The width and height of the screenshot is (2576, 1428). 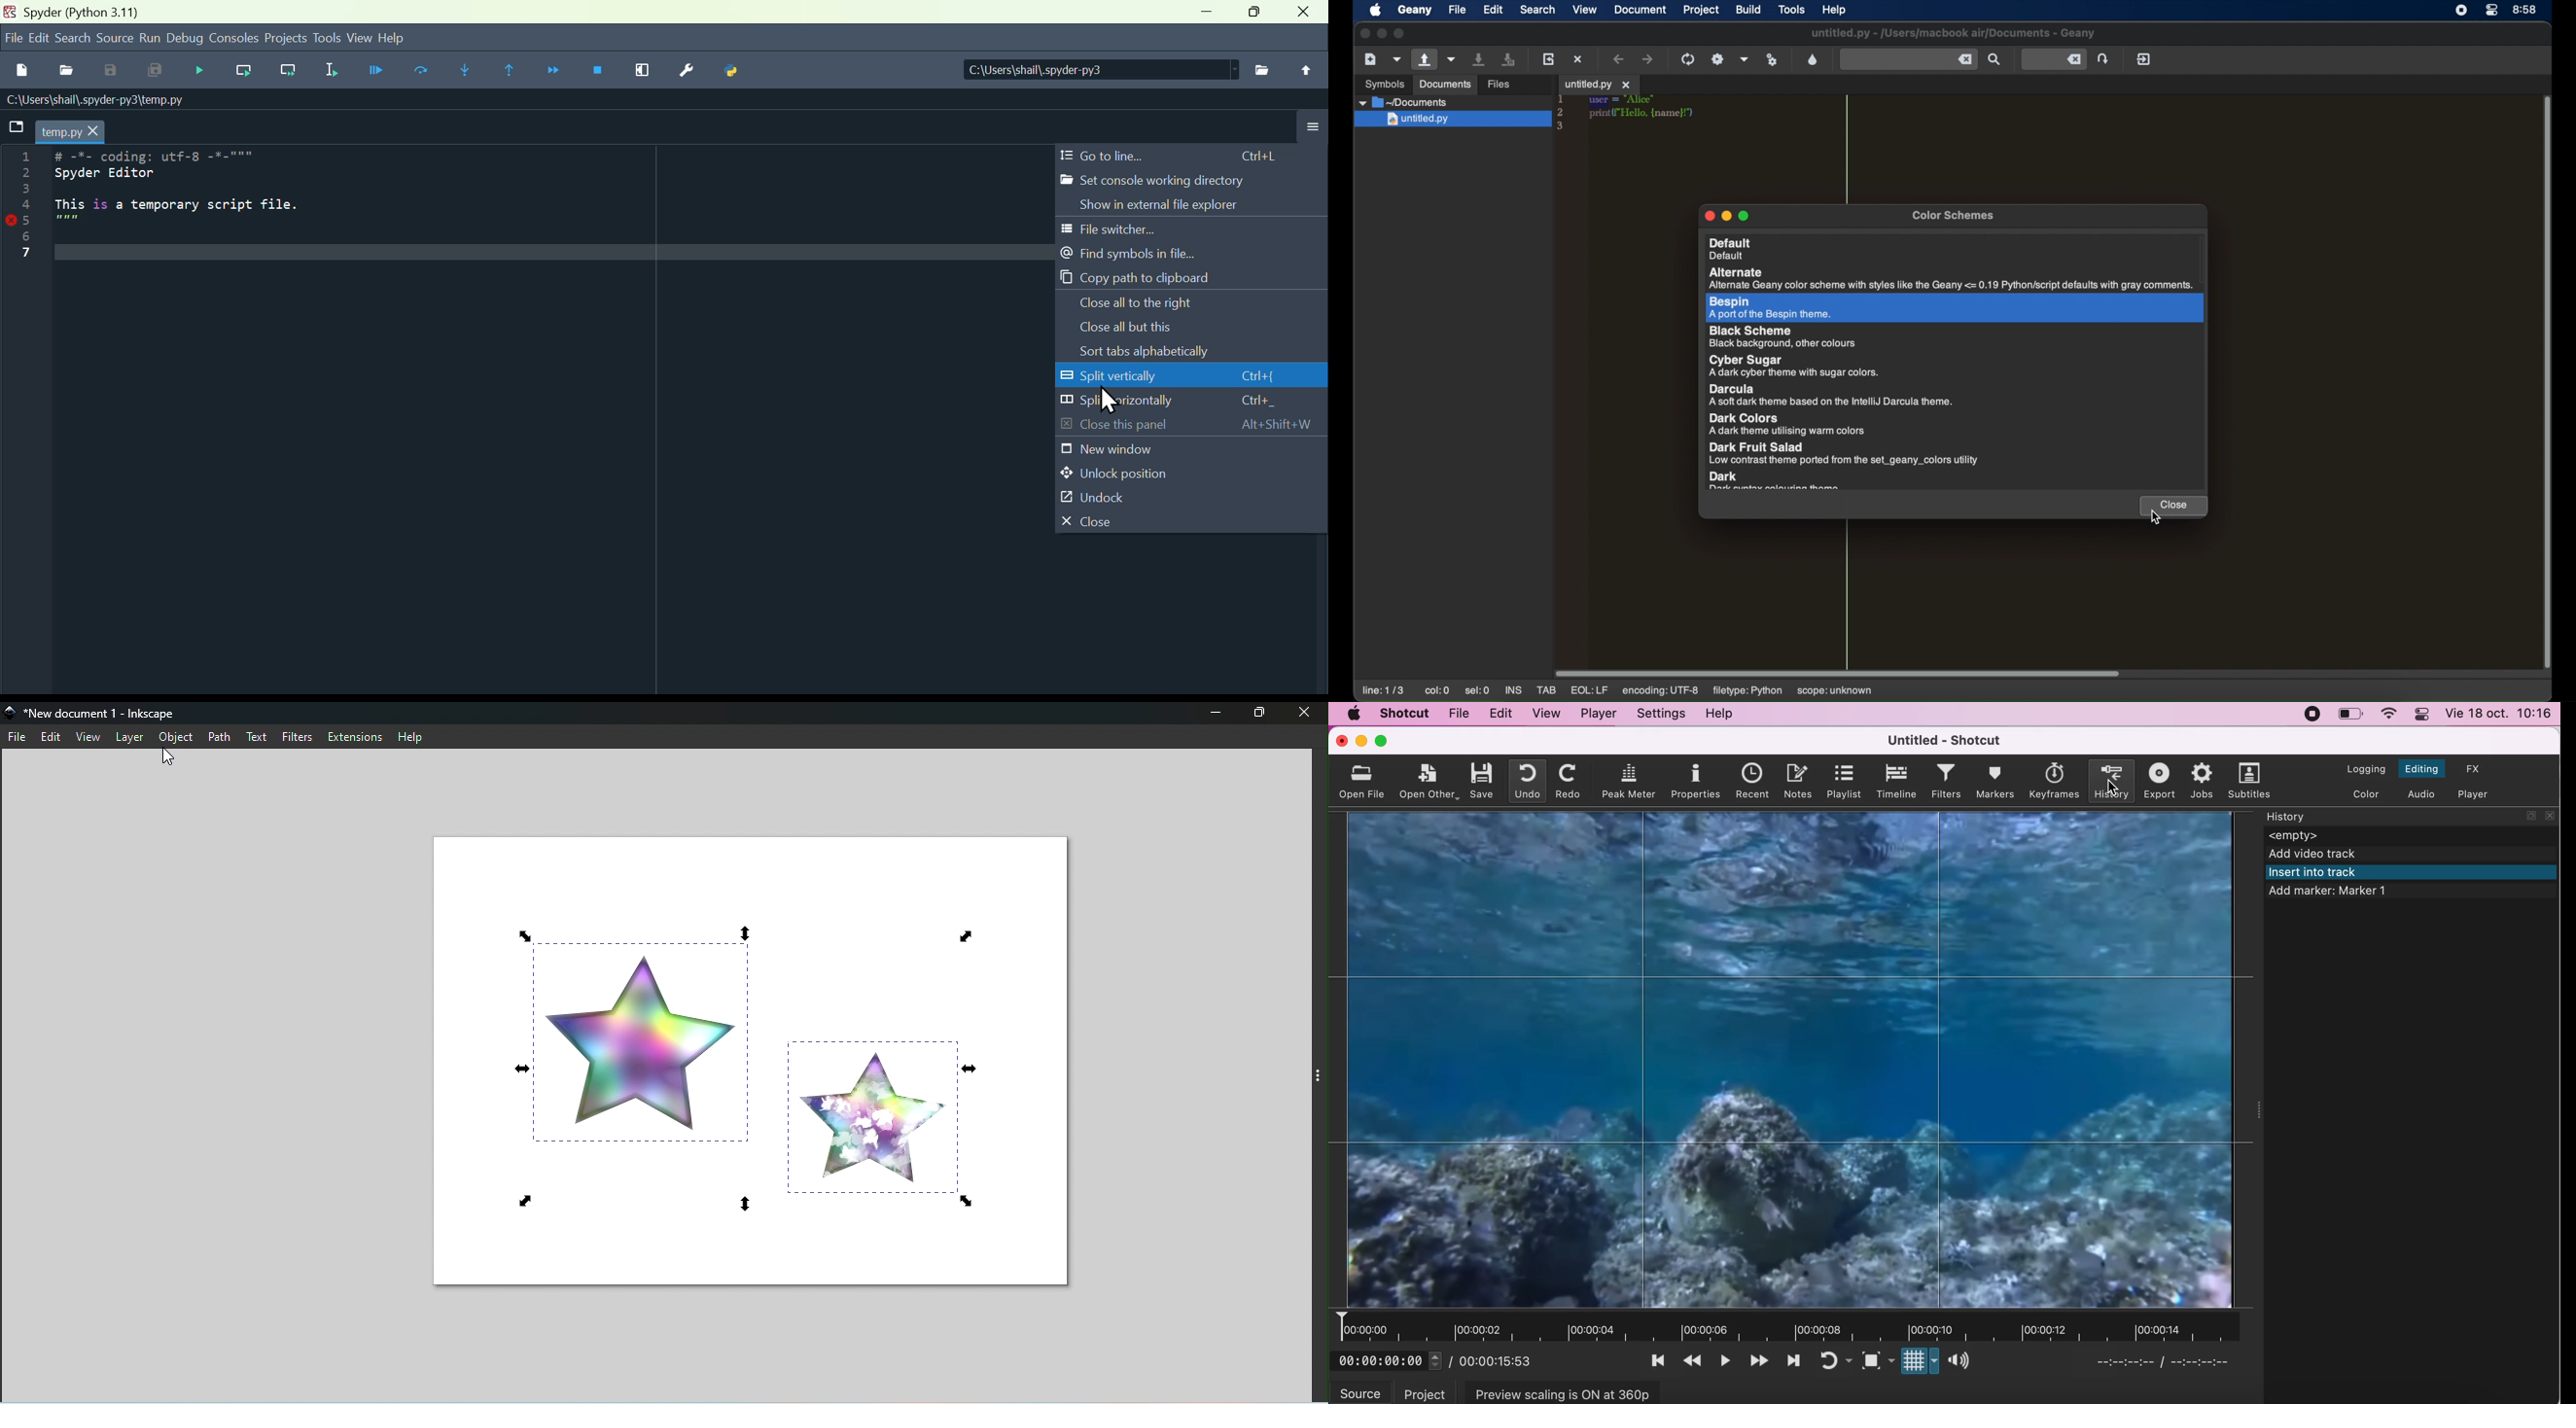 What do you see at coordinates (1661, 1358) in the screenshot?
I see `skip to the previous point` at bounding box center [1661, 1358].